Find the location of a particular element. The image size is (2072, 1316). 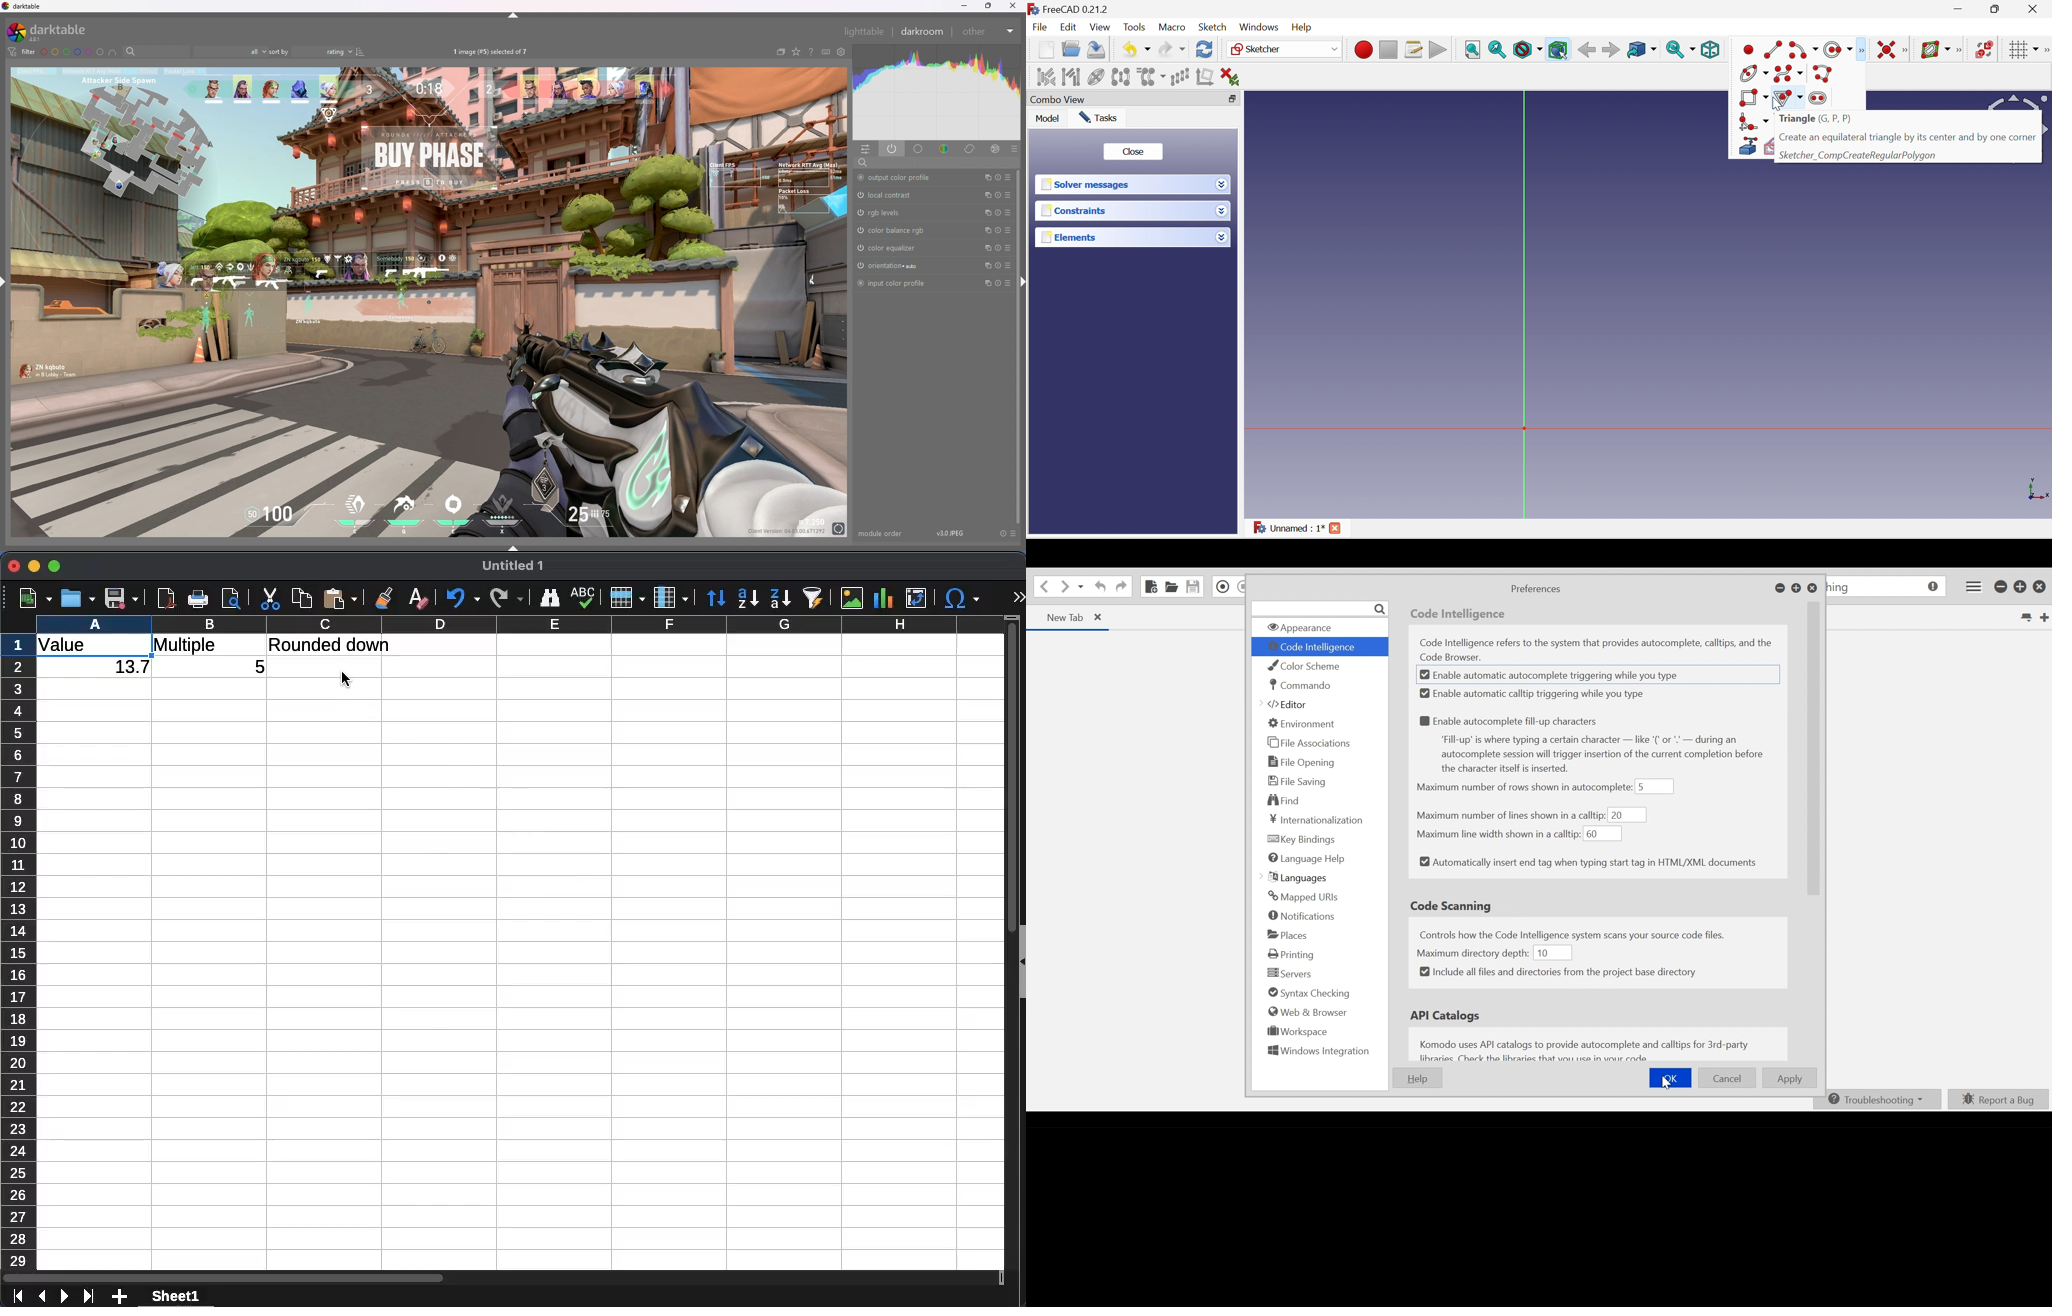

Create fillet is located at coordinates (1752, 122).